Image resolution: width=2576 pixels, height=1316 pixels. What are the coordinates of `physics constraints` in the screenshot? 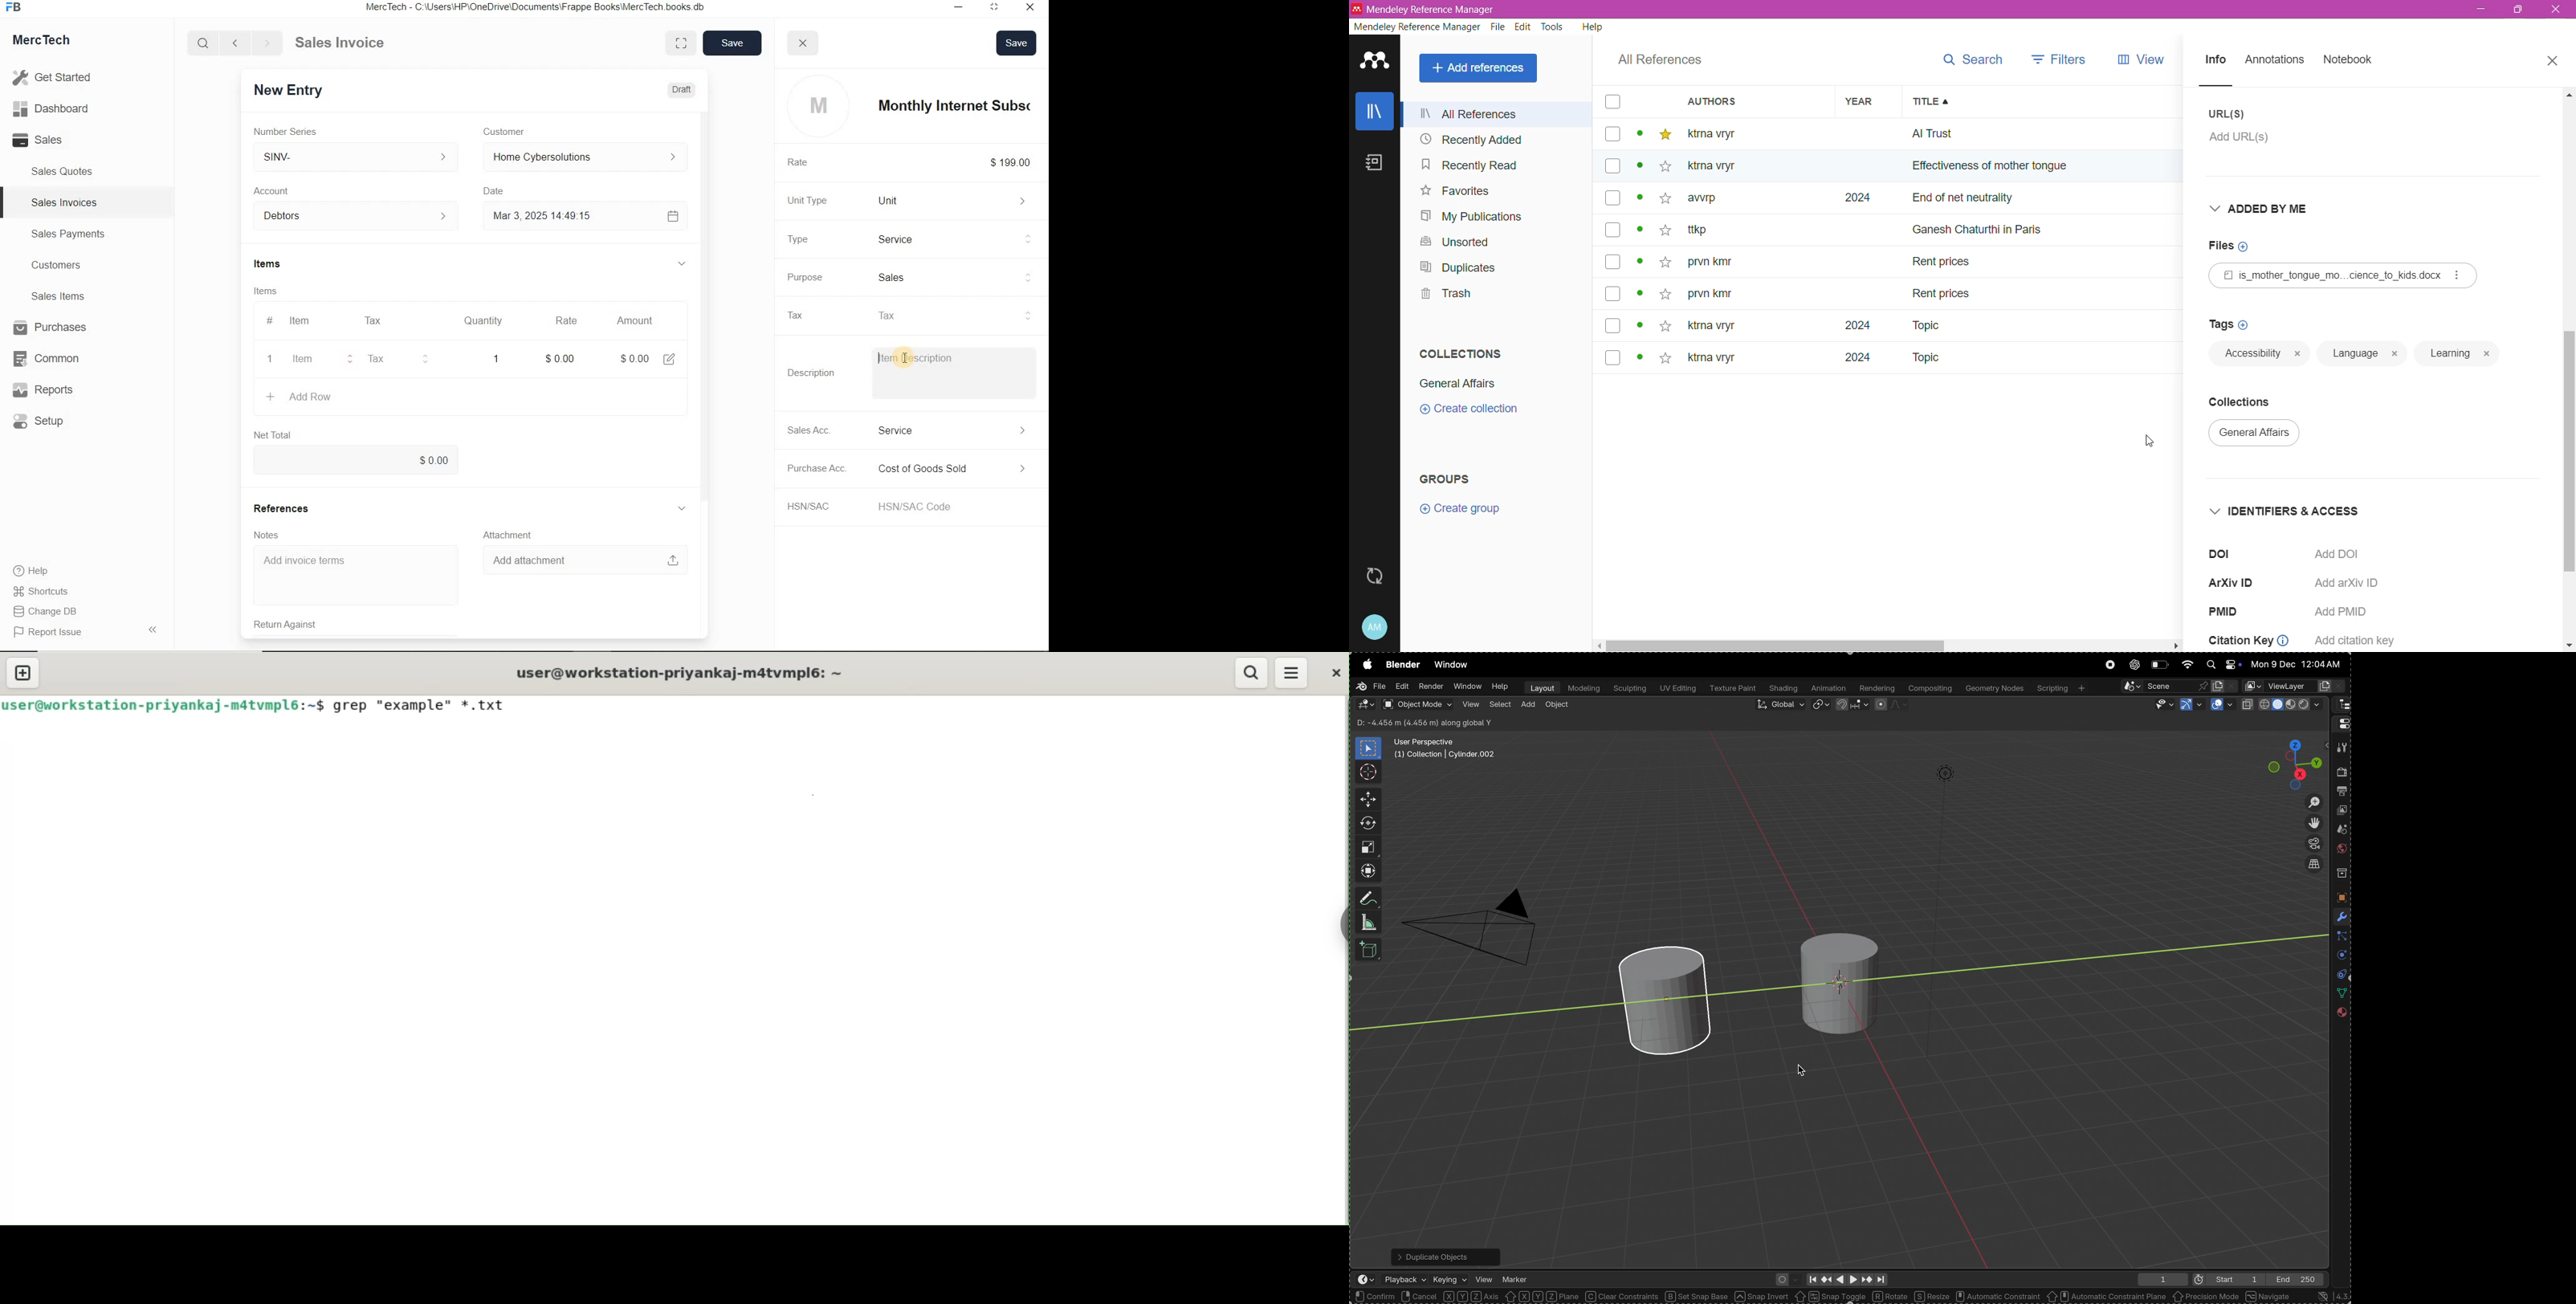 It's located at (2339, 975).